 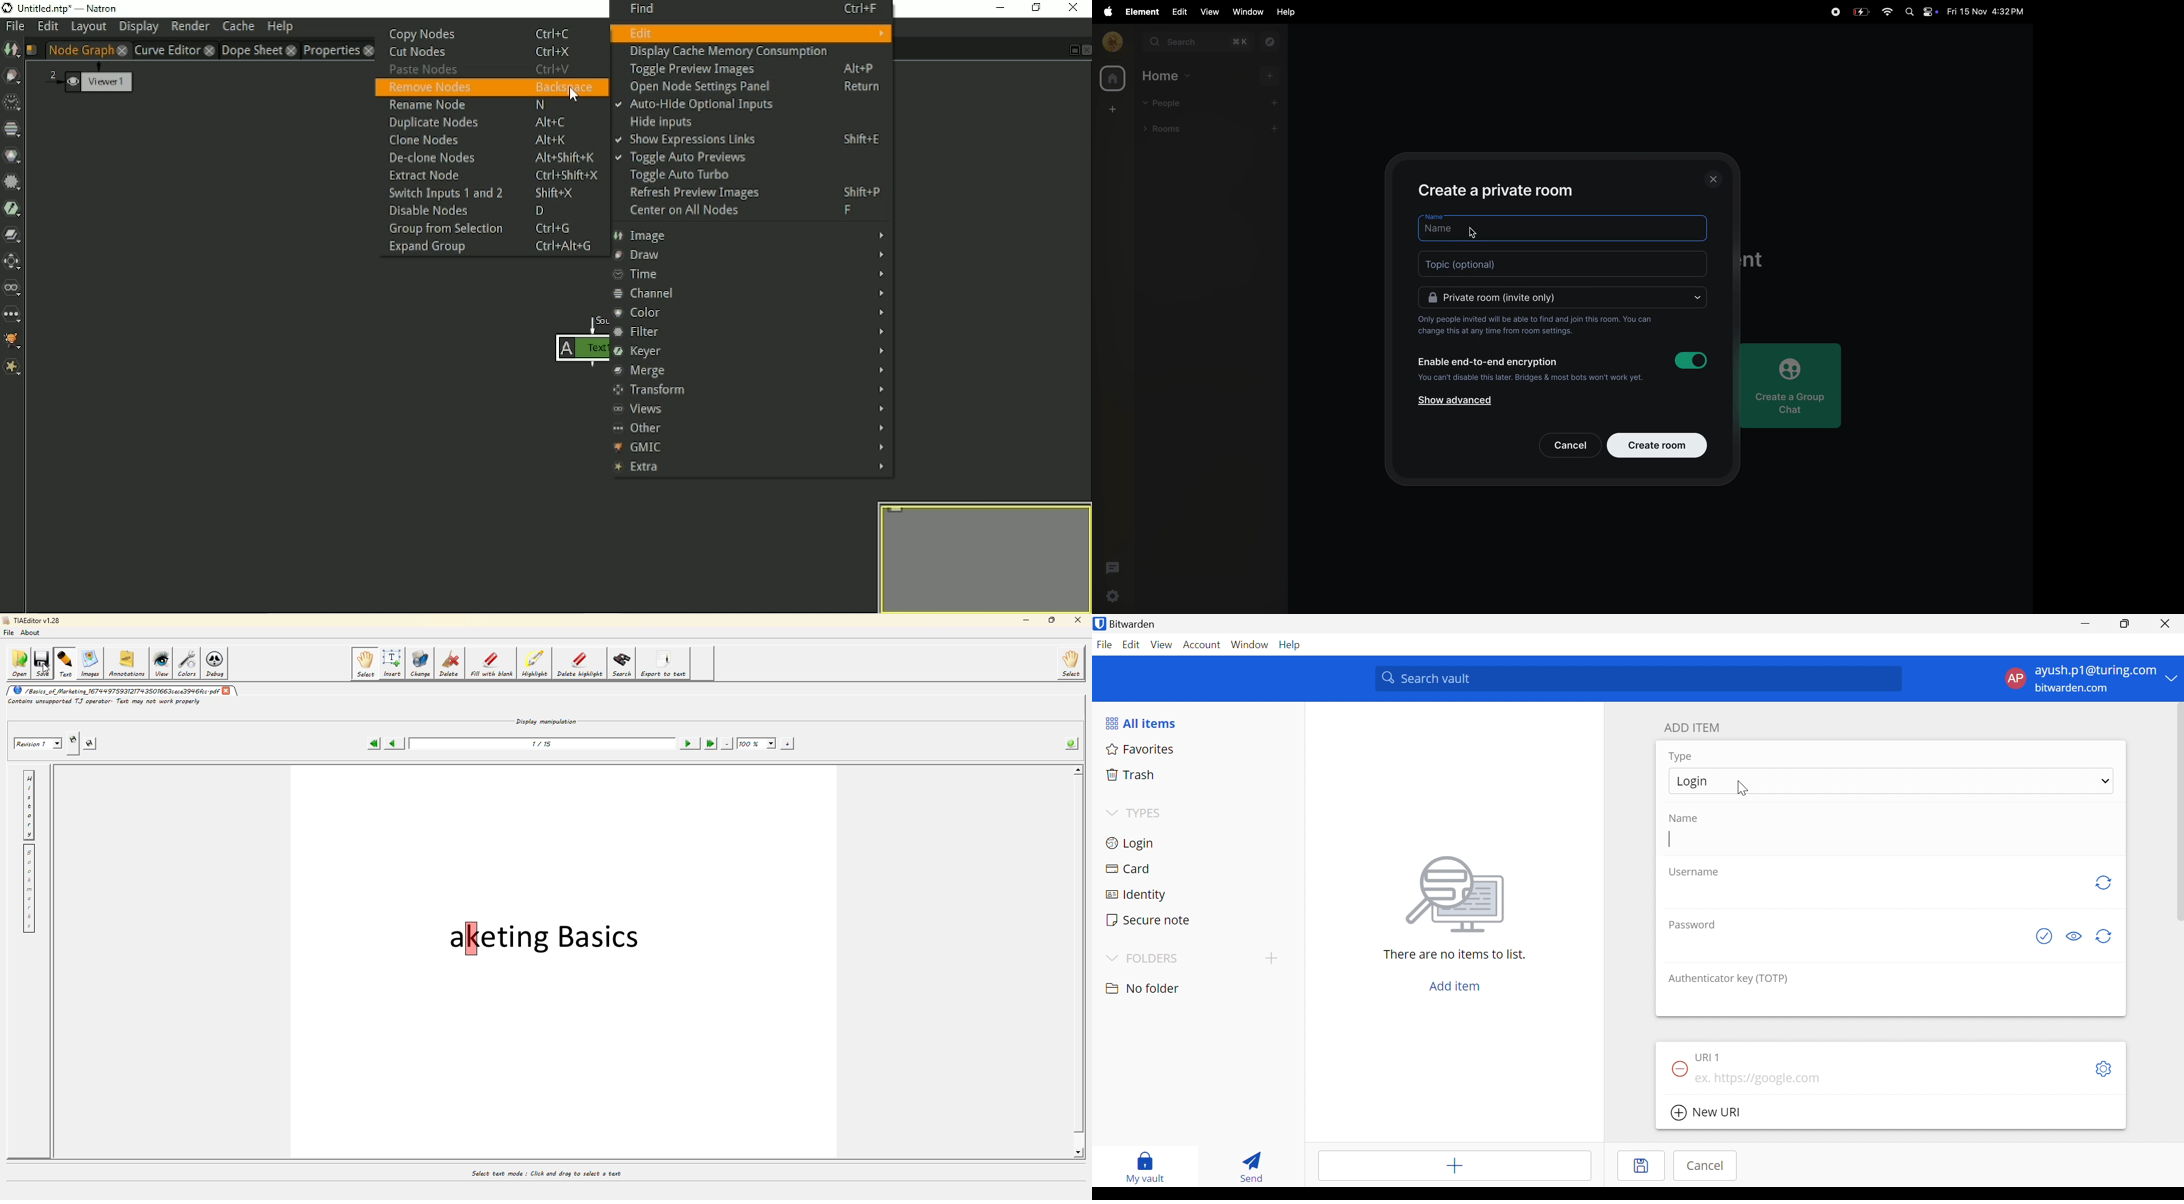 I want to click on Dropdown, so click(x=1110, y=813).